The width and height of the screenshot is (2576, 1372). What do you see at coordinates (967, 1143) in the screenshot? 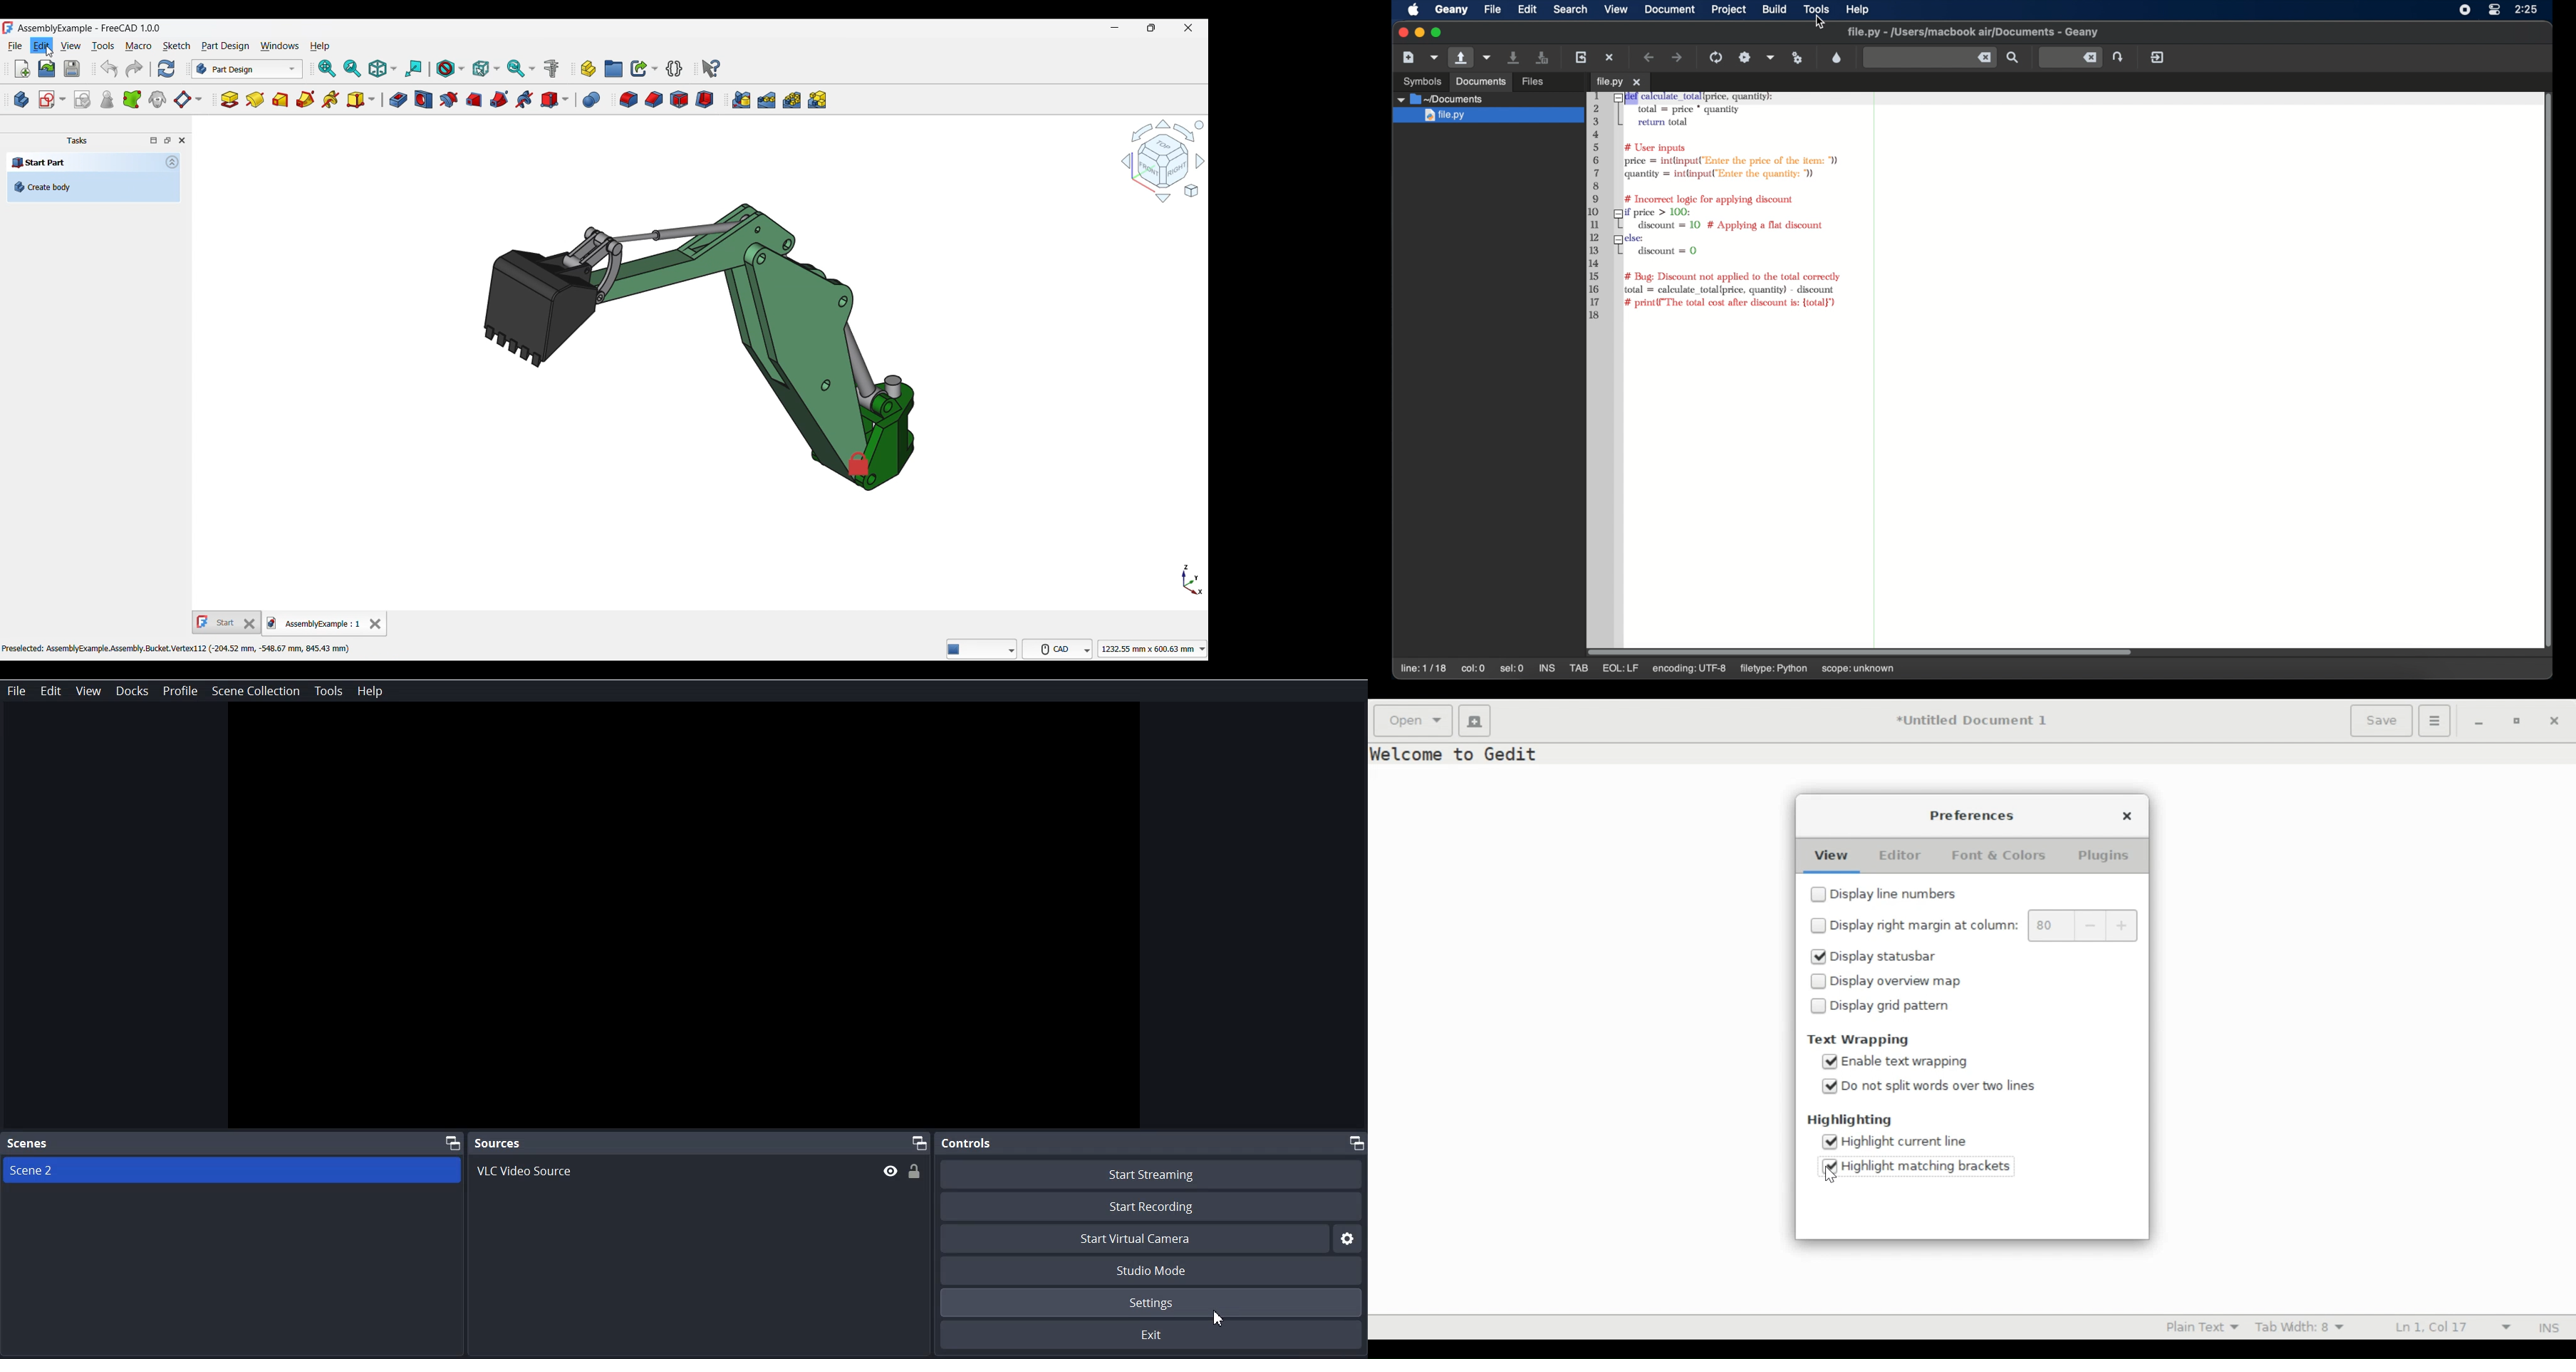
I see `Contols` at bounding box center [967, 1143].